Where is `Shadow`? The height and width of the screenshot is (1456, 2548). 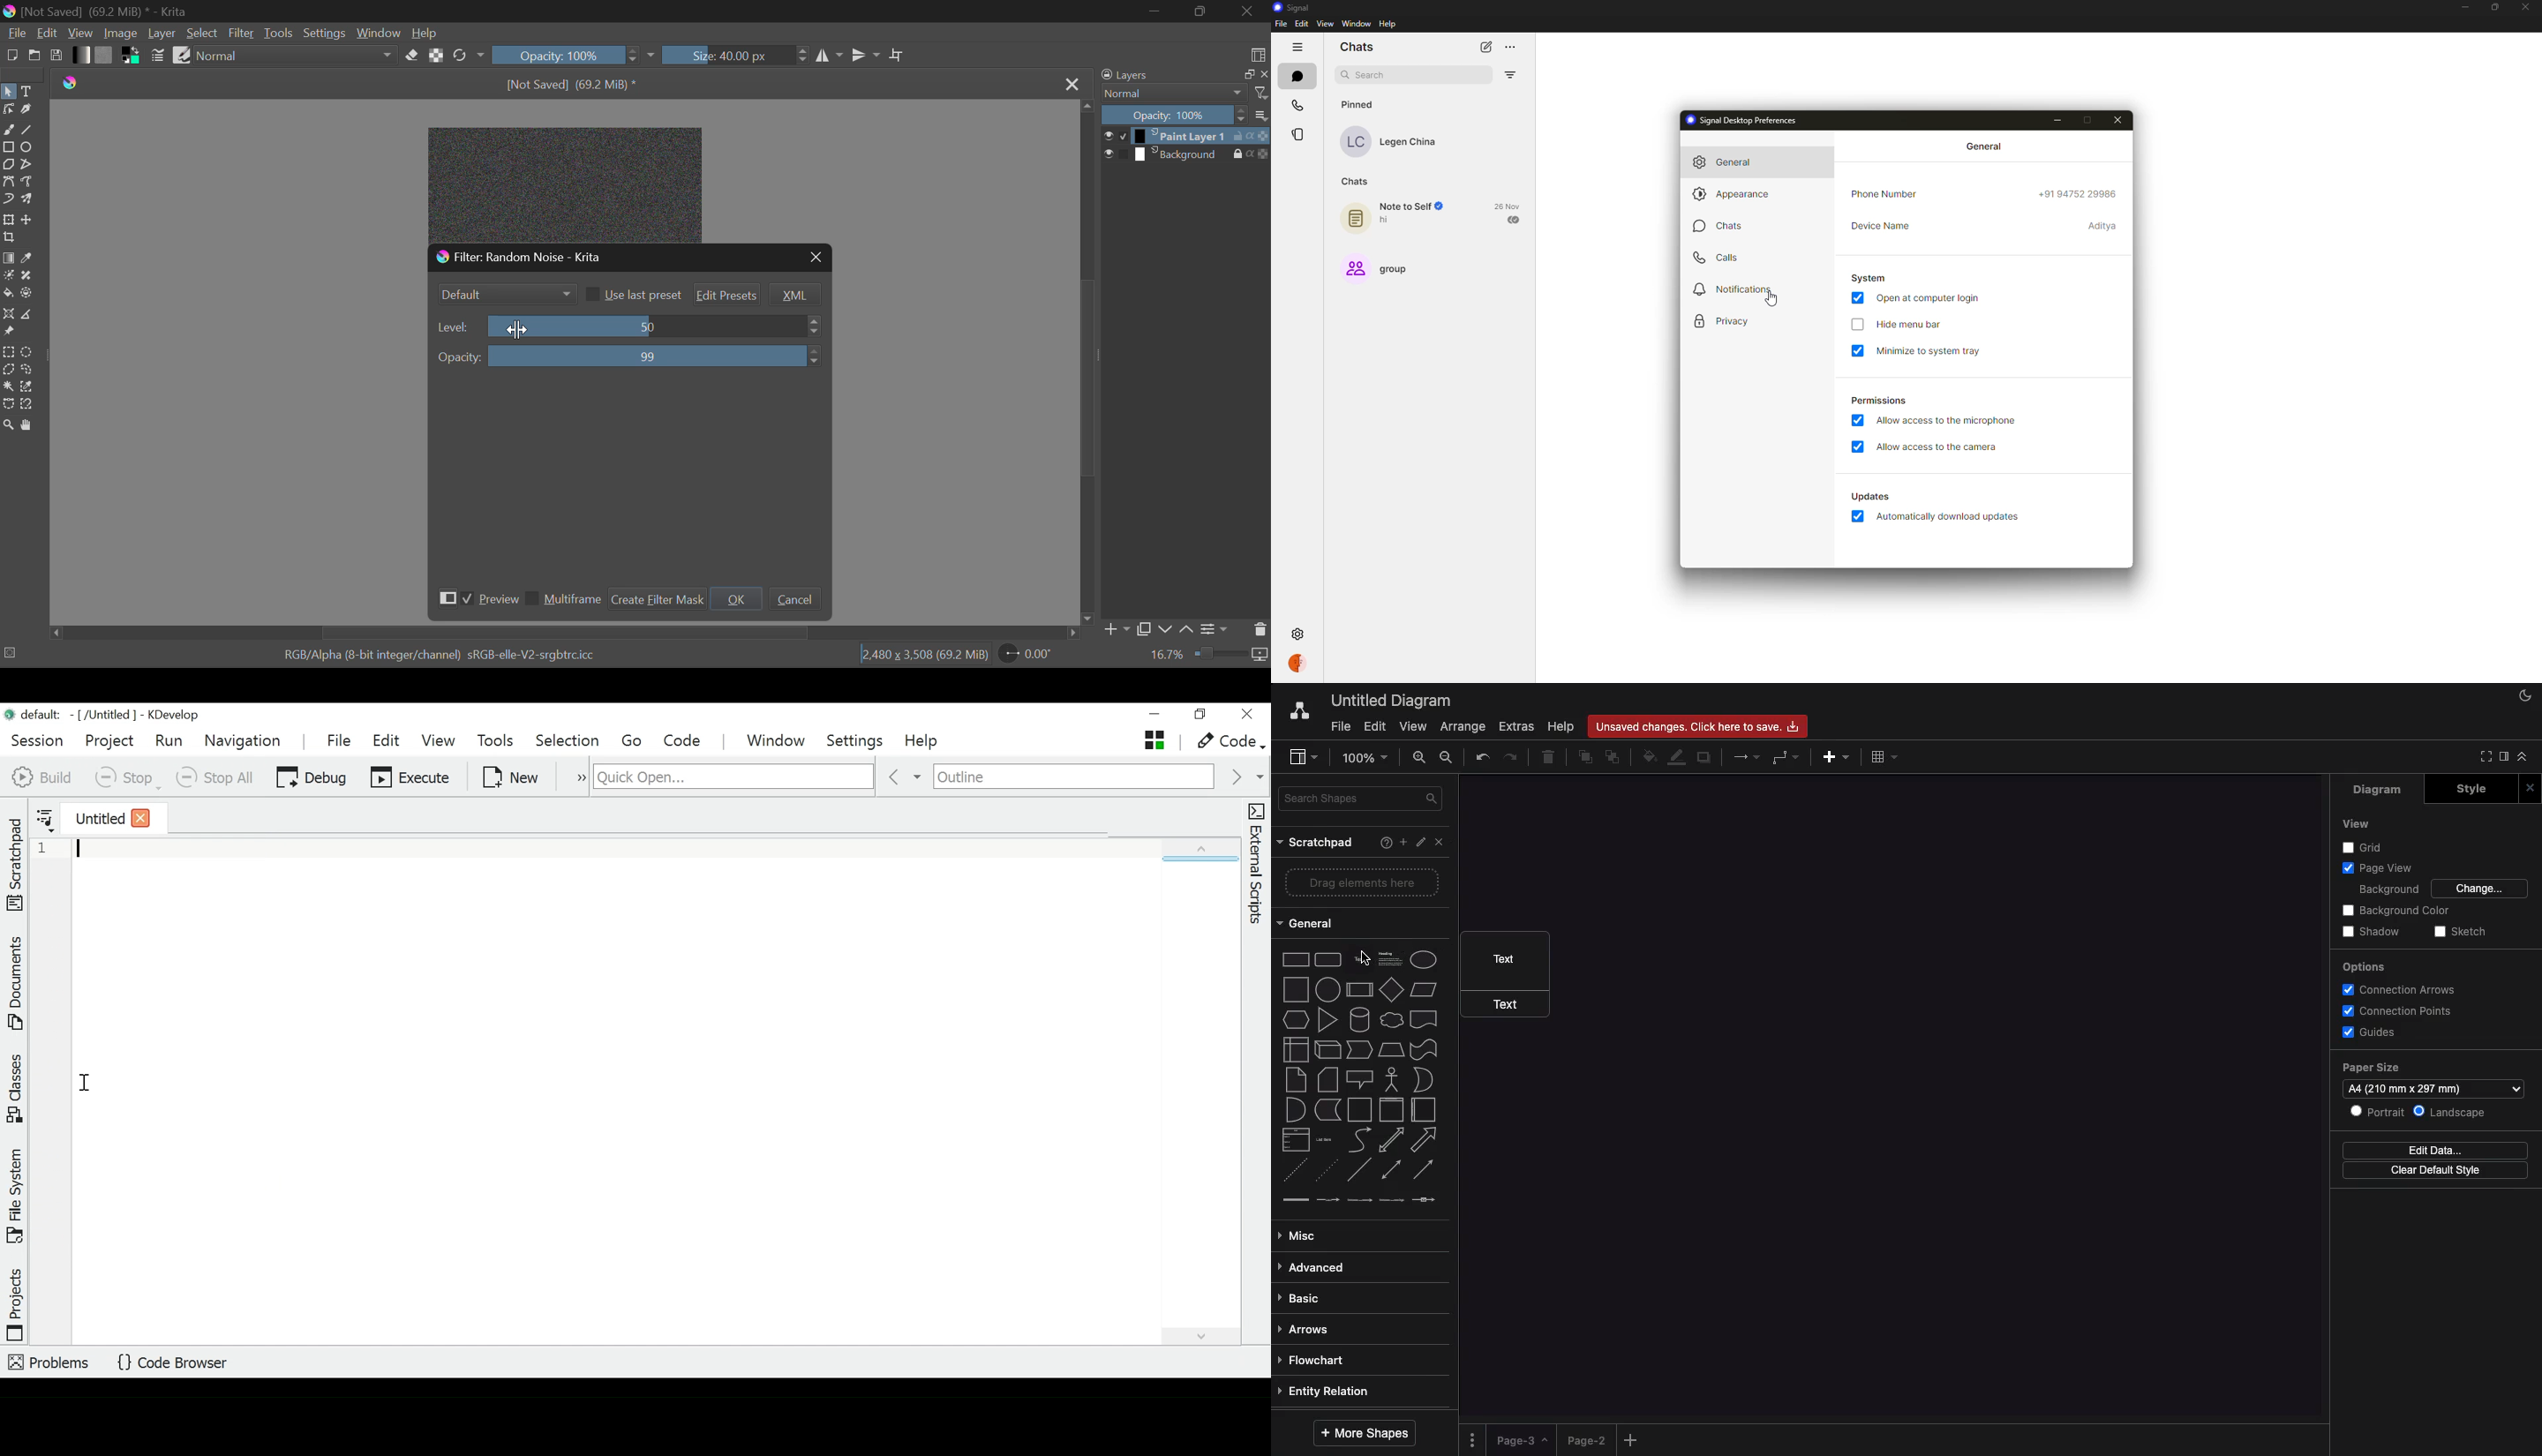 Shadow is located at coordinates (2374, 931).